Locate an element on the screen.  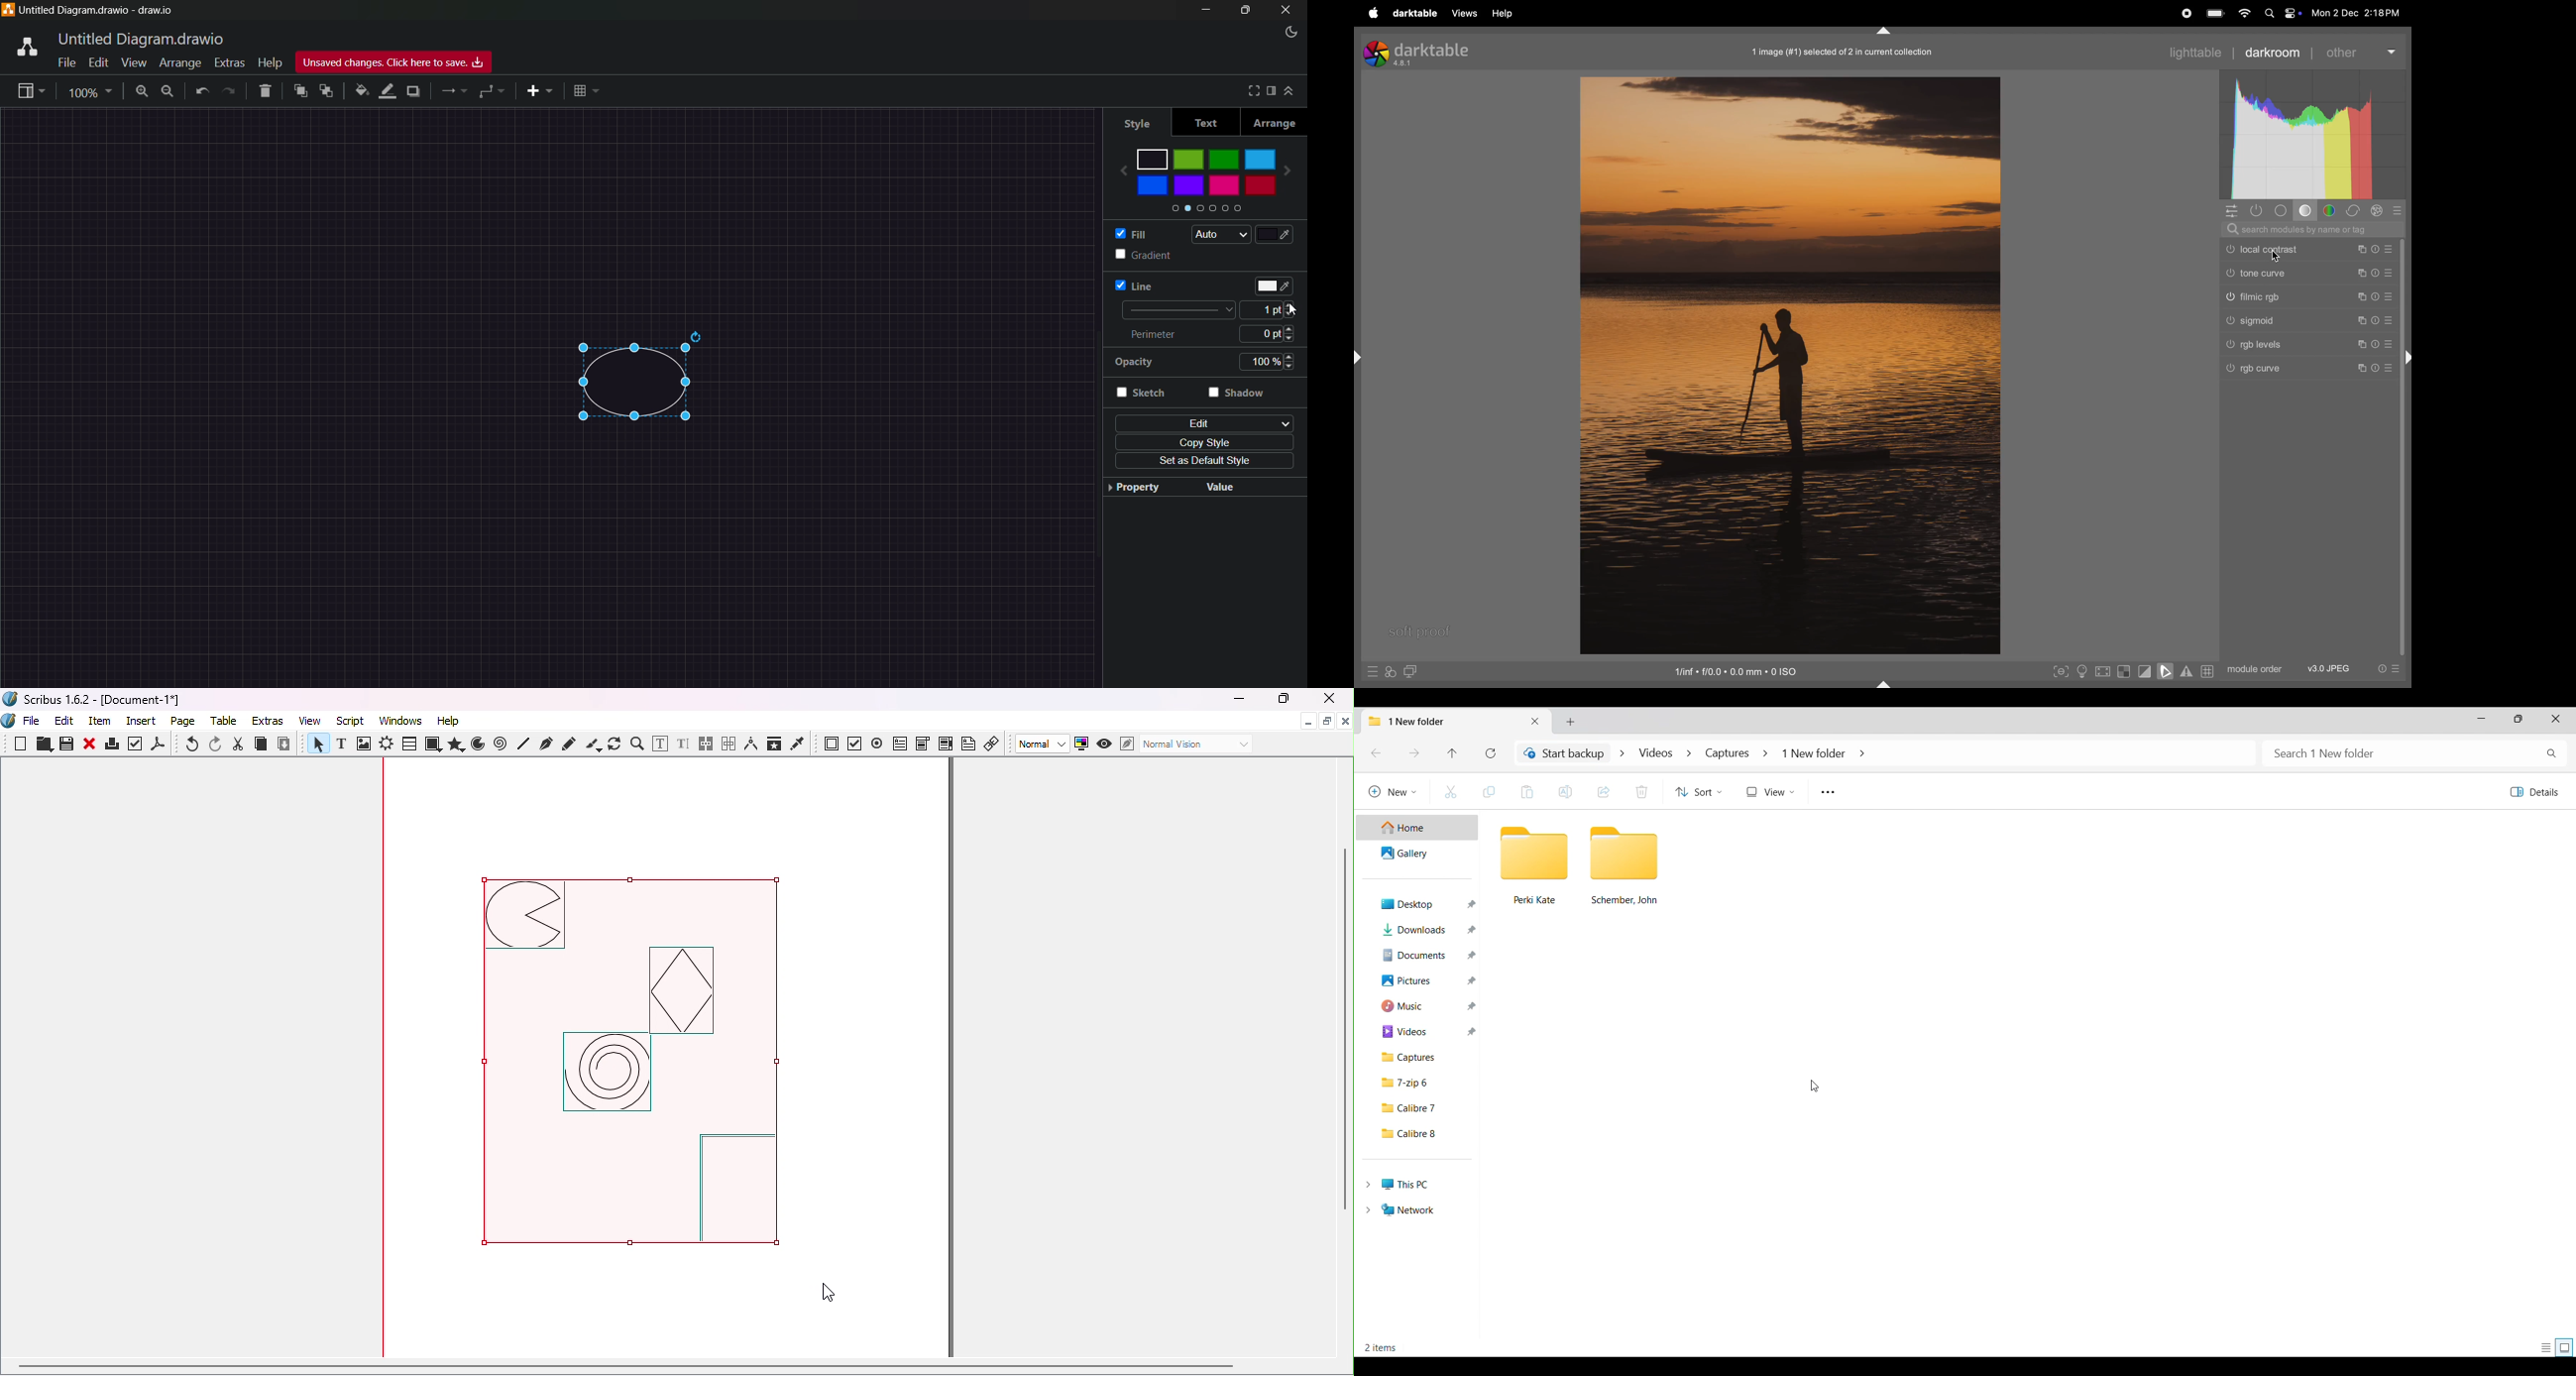
Edit text with story editor is located at coordinates (683, 745).